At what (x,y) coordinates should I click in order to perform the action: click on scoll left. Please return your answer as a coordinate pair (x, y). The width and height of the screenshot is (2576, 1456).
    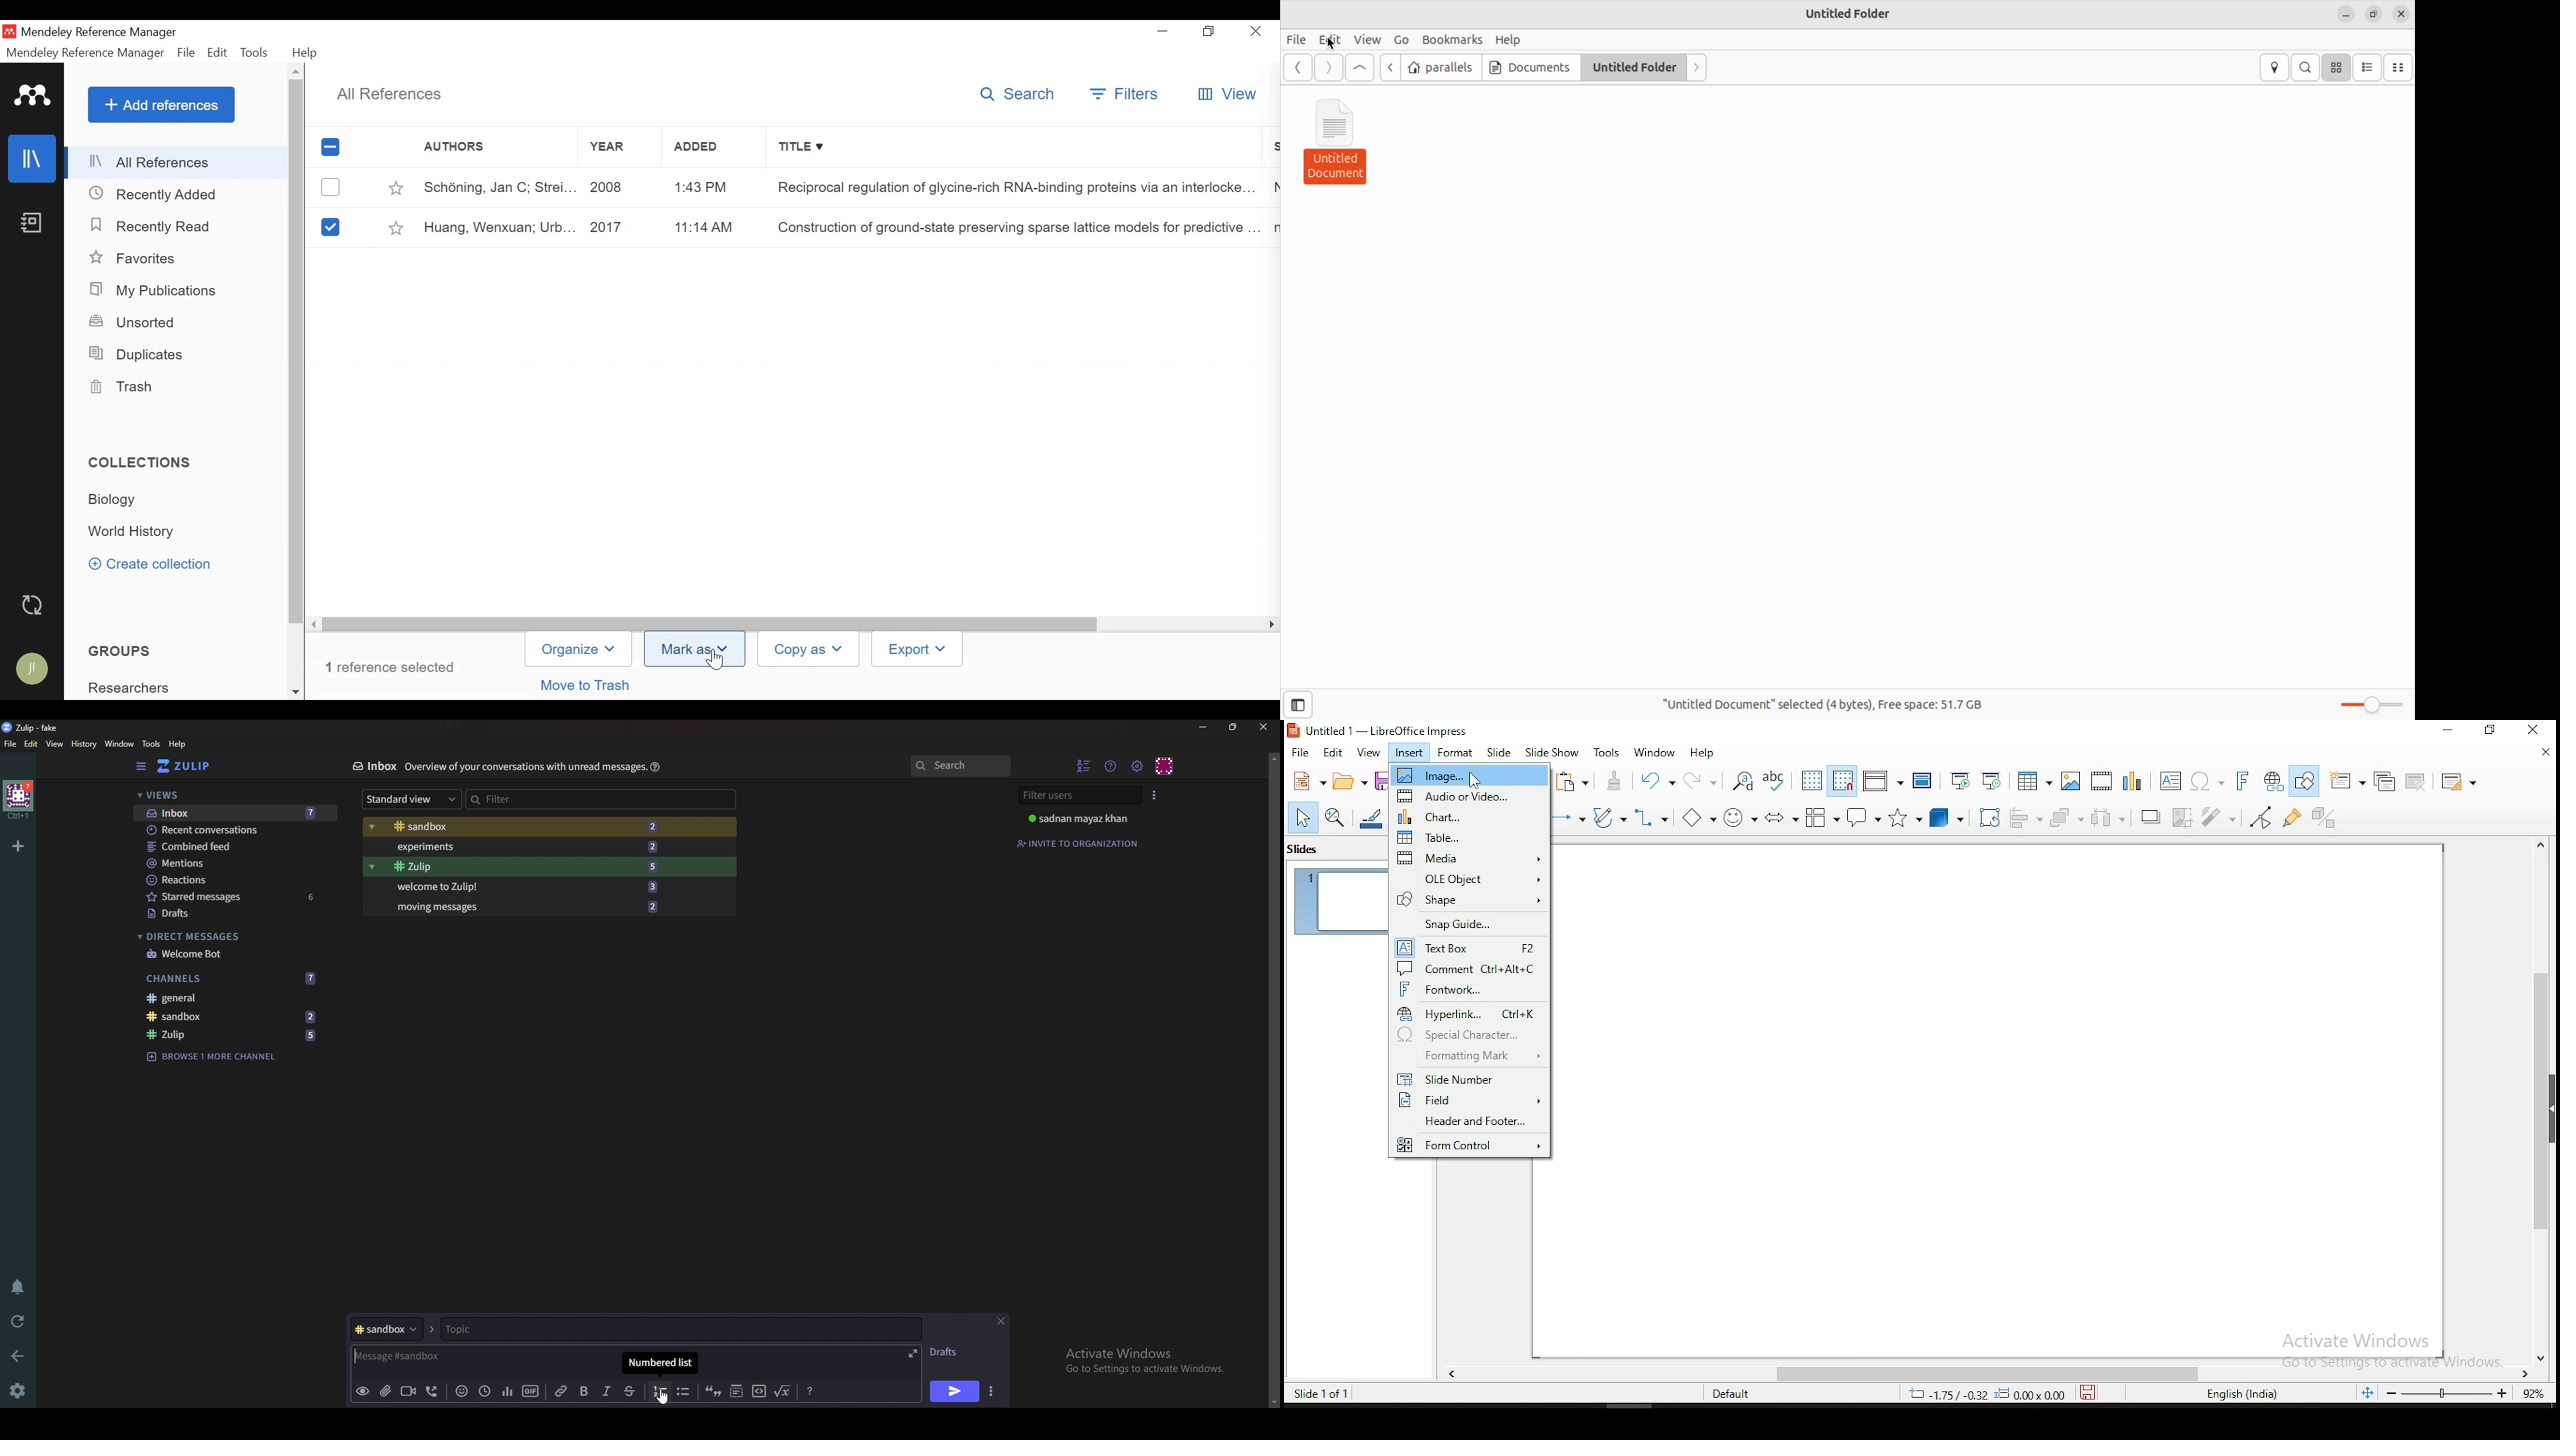
    Looking at the image, I should click on (1452, 1375).